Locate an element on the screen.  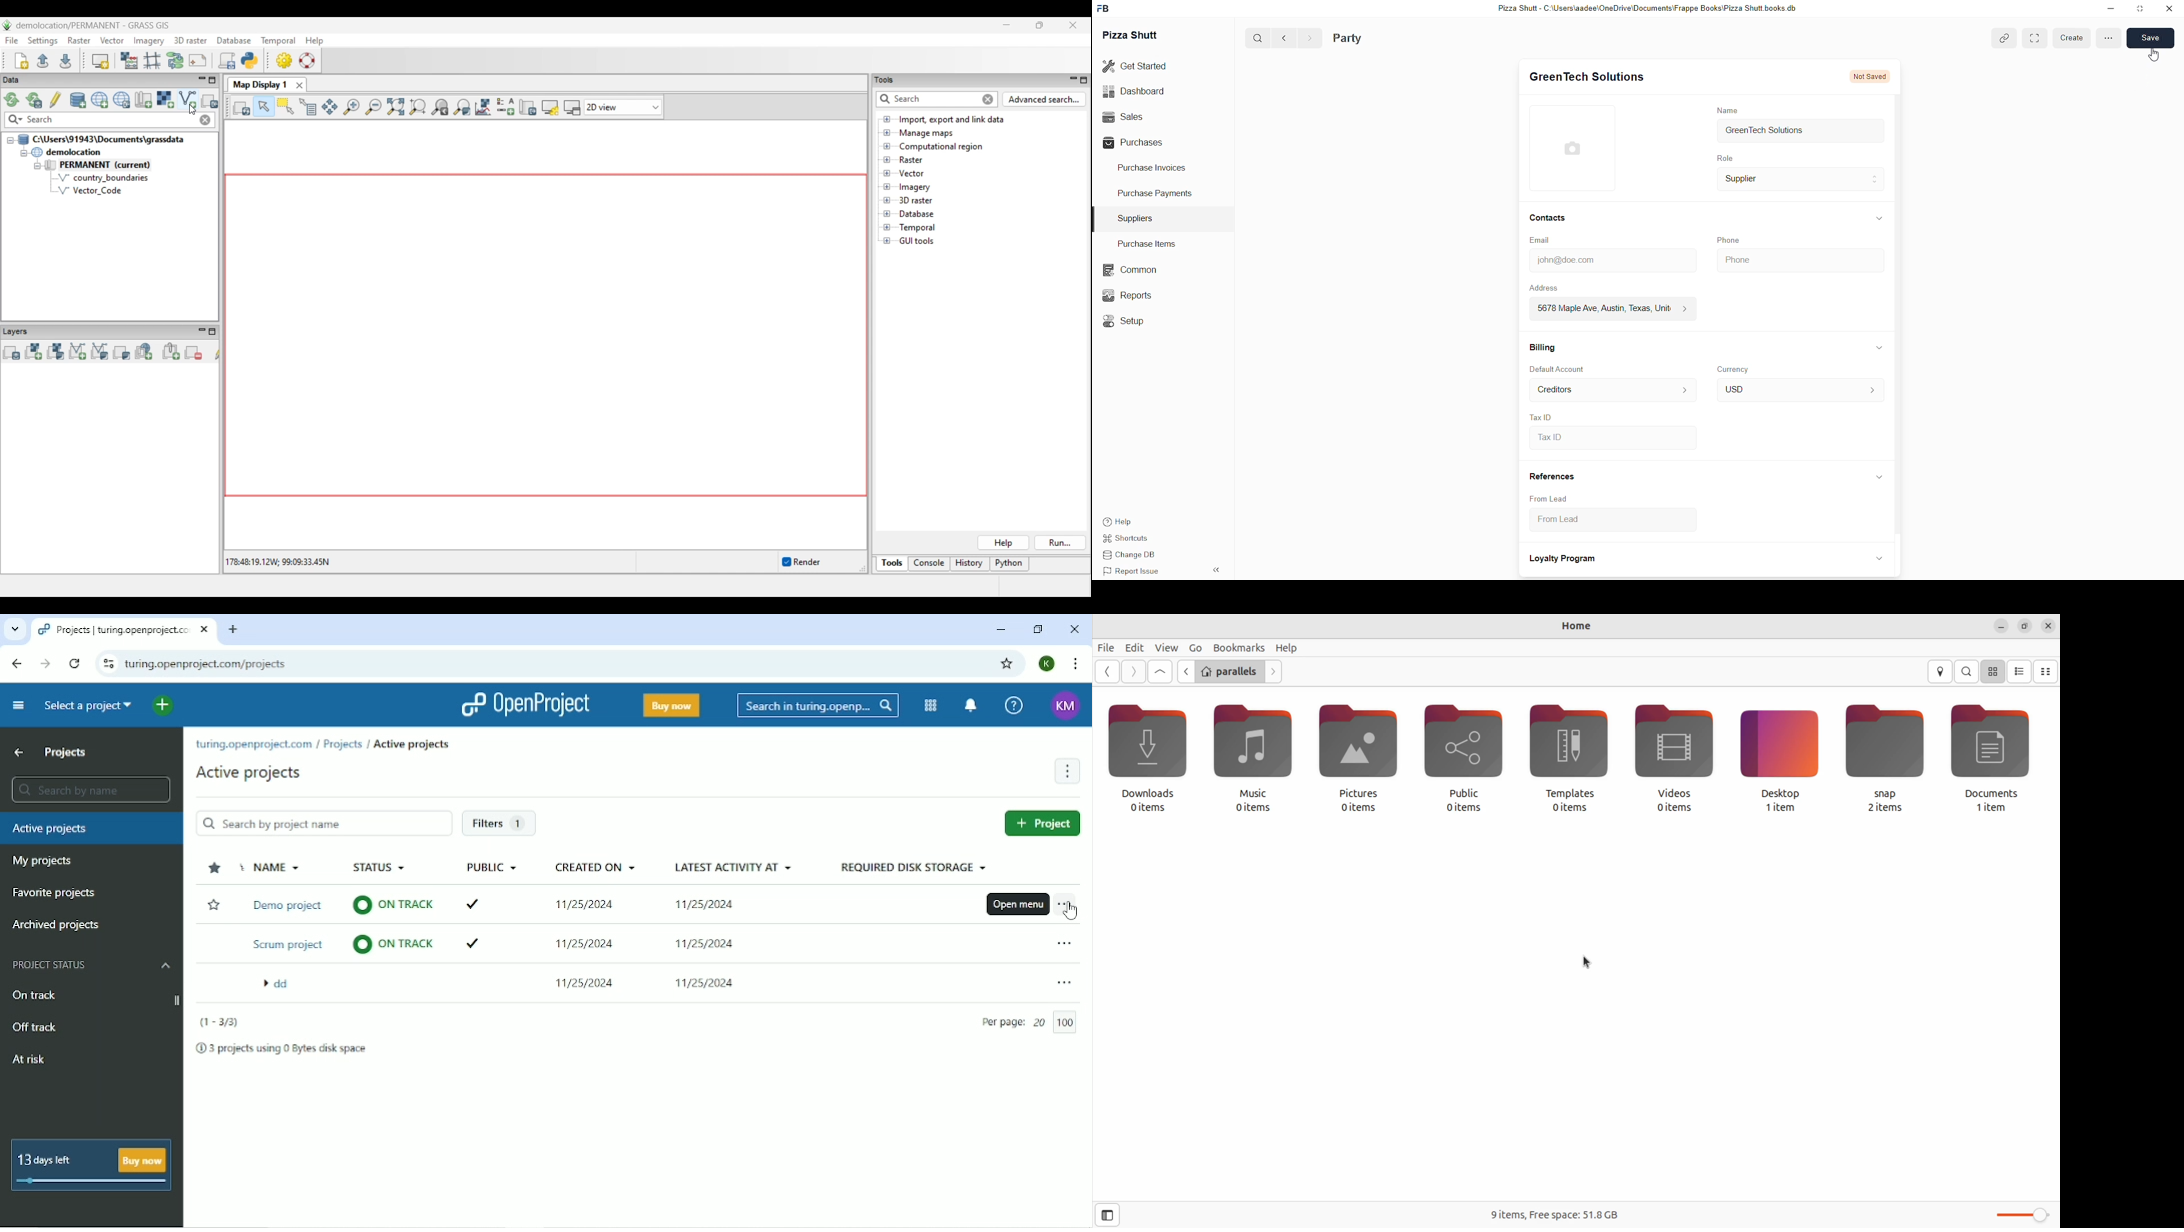
 Change DB is located at coordinates (1133, 556).